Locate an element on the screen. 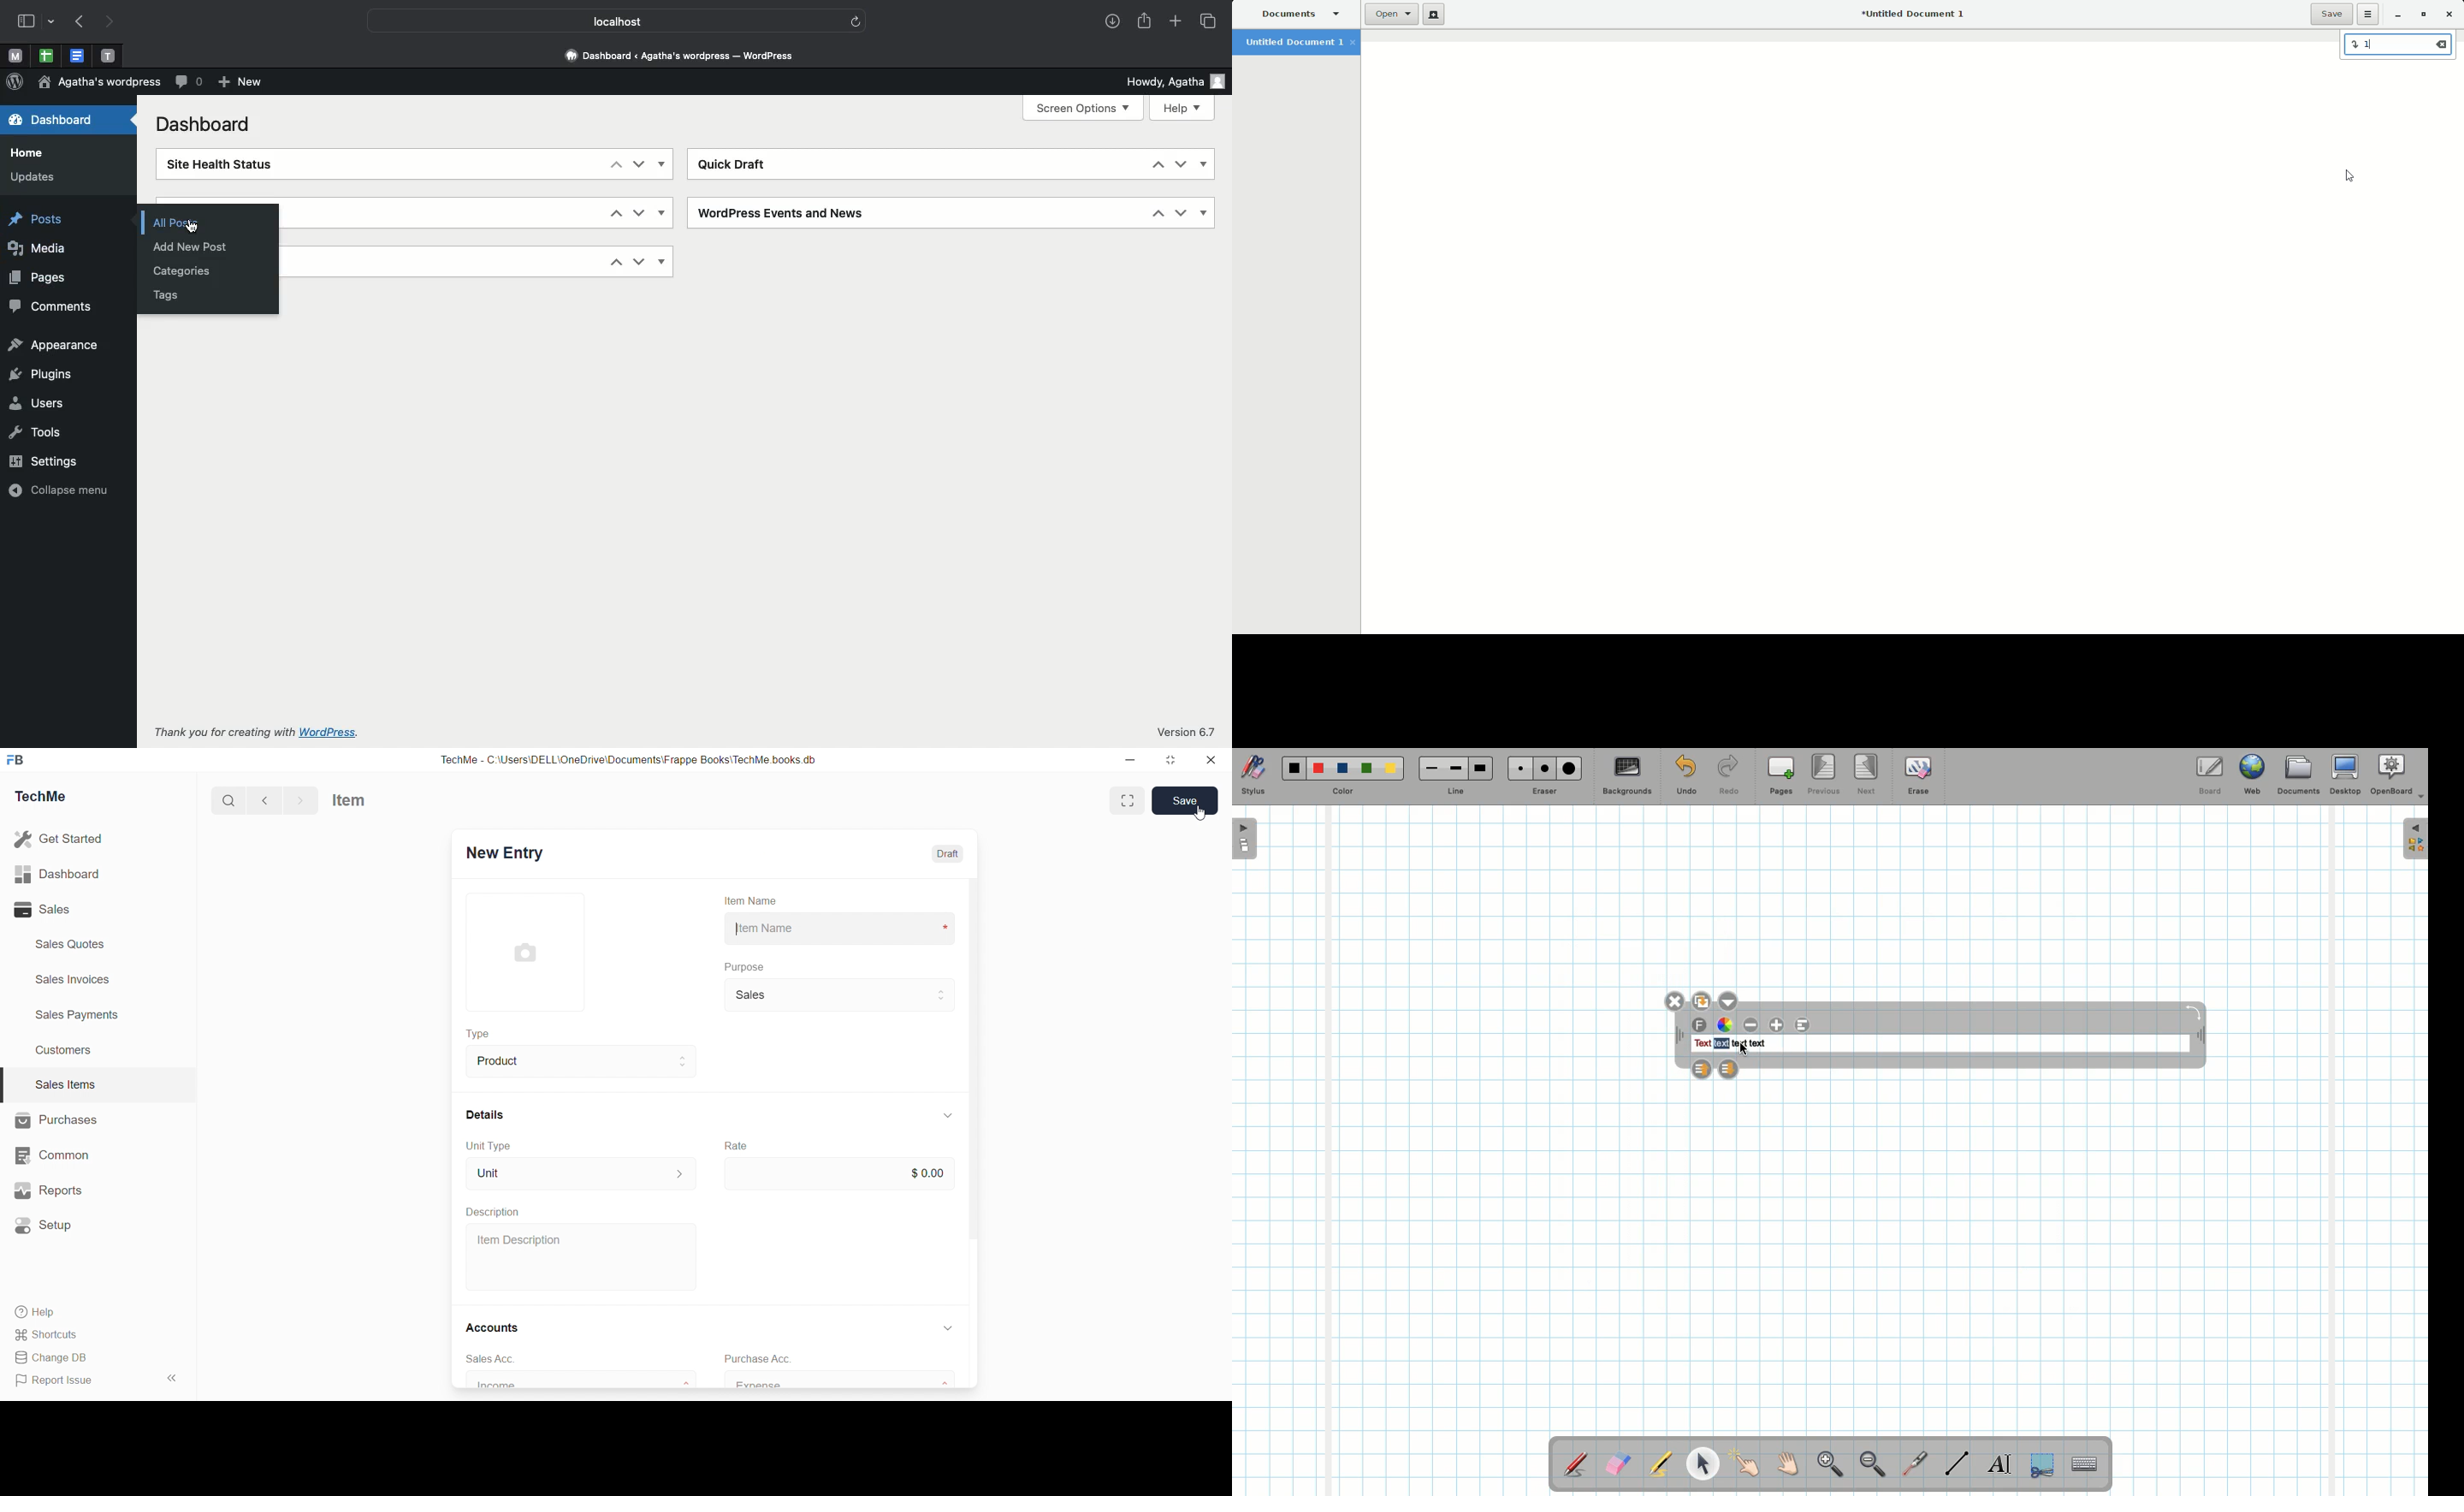 This screenshot has width=2464, height=1512. down is located at coordinates (949, 1329).